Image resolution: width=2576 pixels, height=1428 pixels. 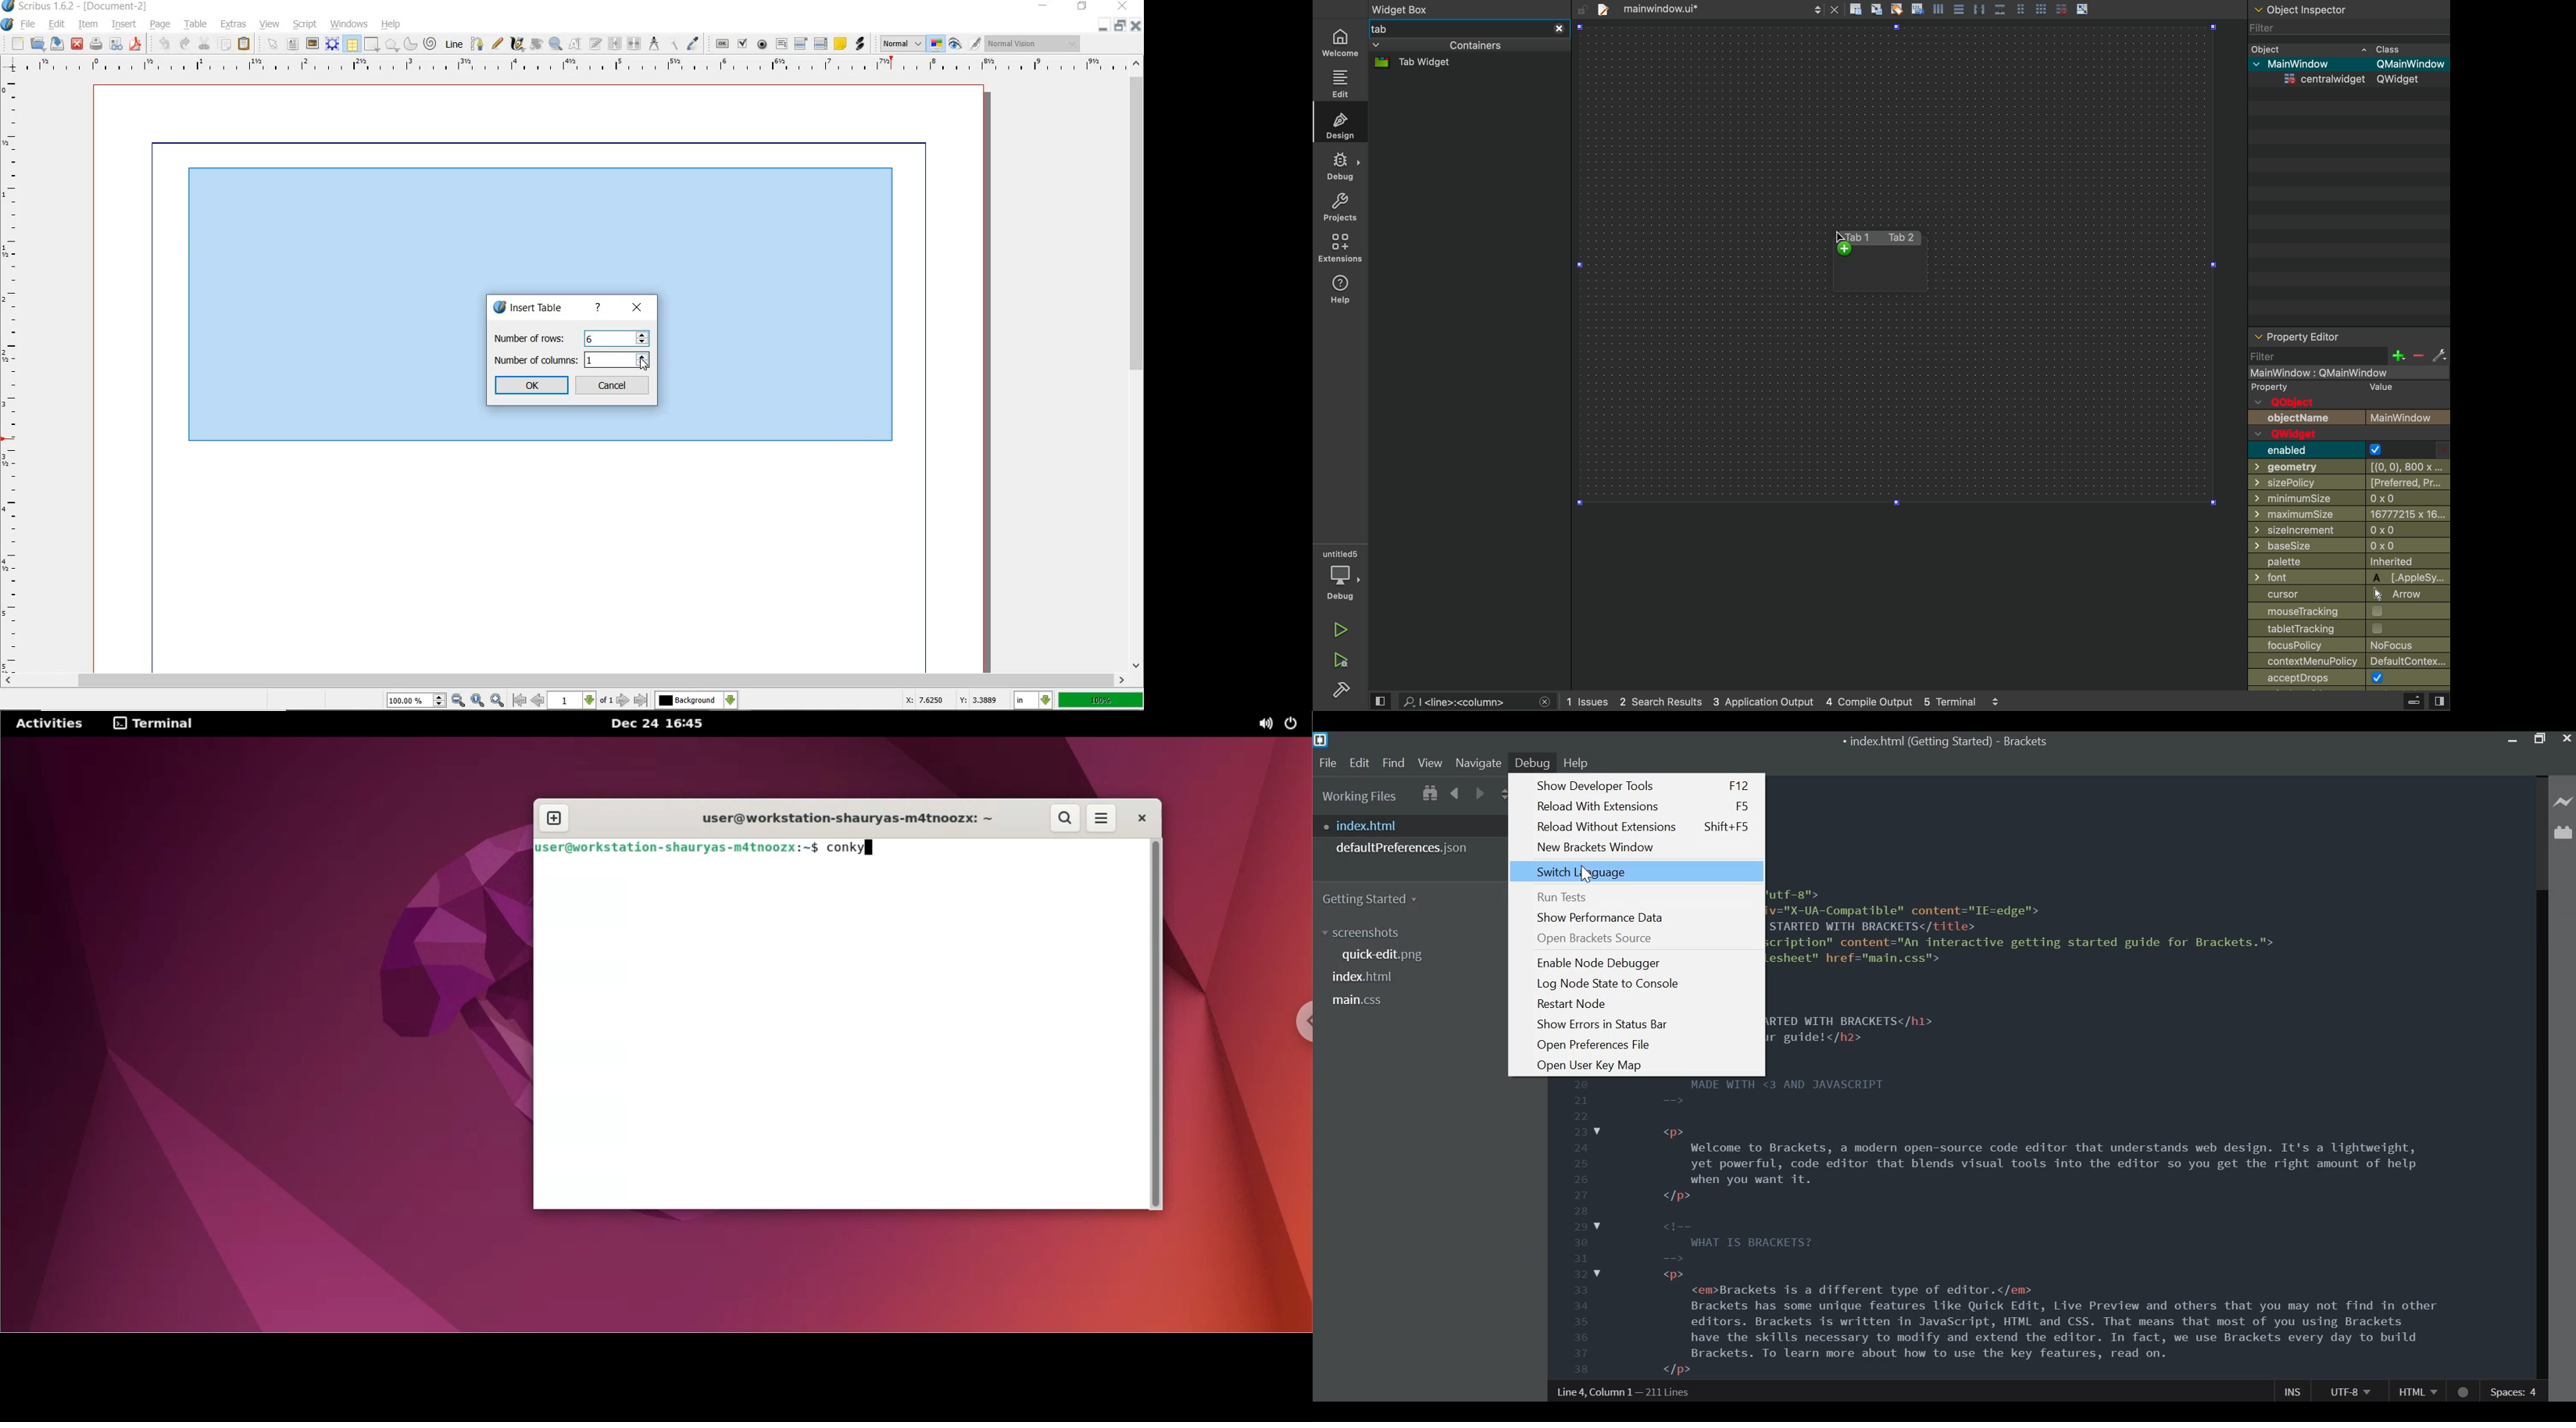 I want to click on Bracket Desktop Icon, so click(x=1321, y=740).